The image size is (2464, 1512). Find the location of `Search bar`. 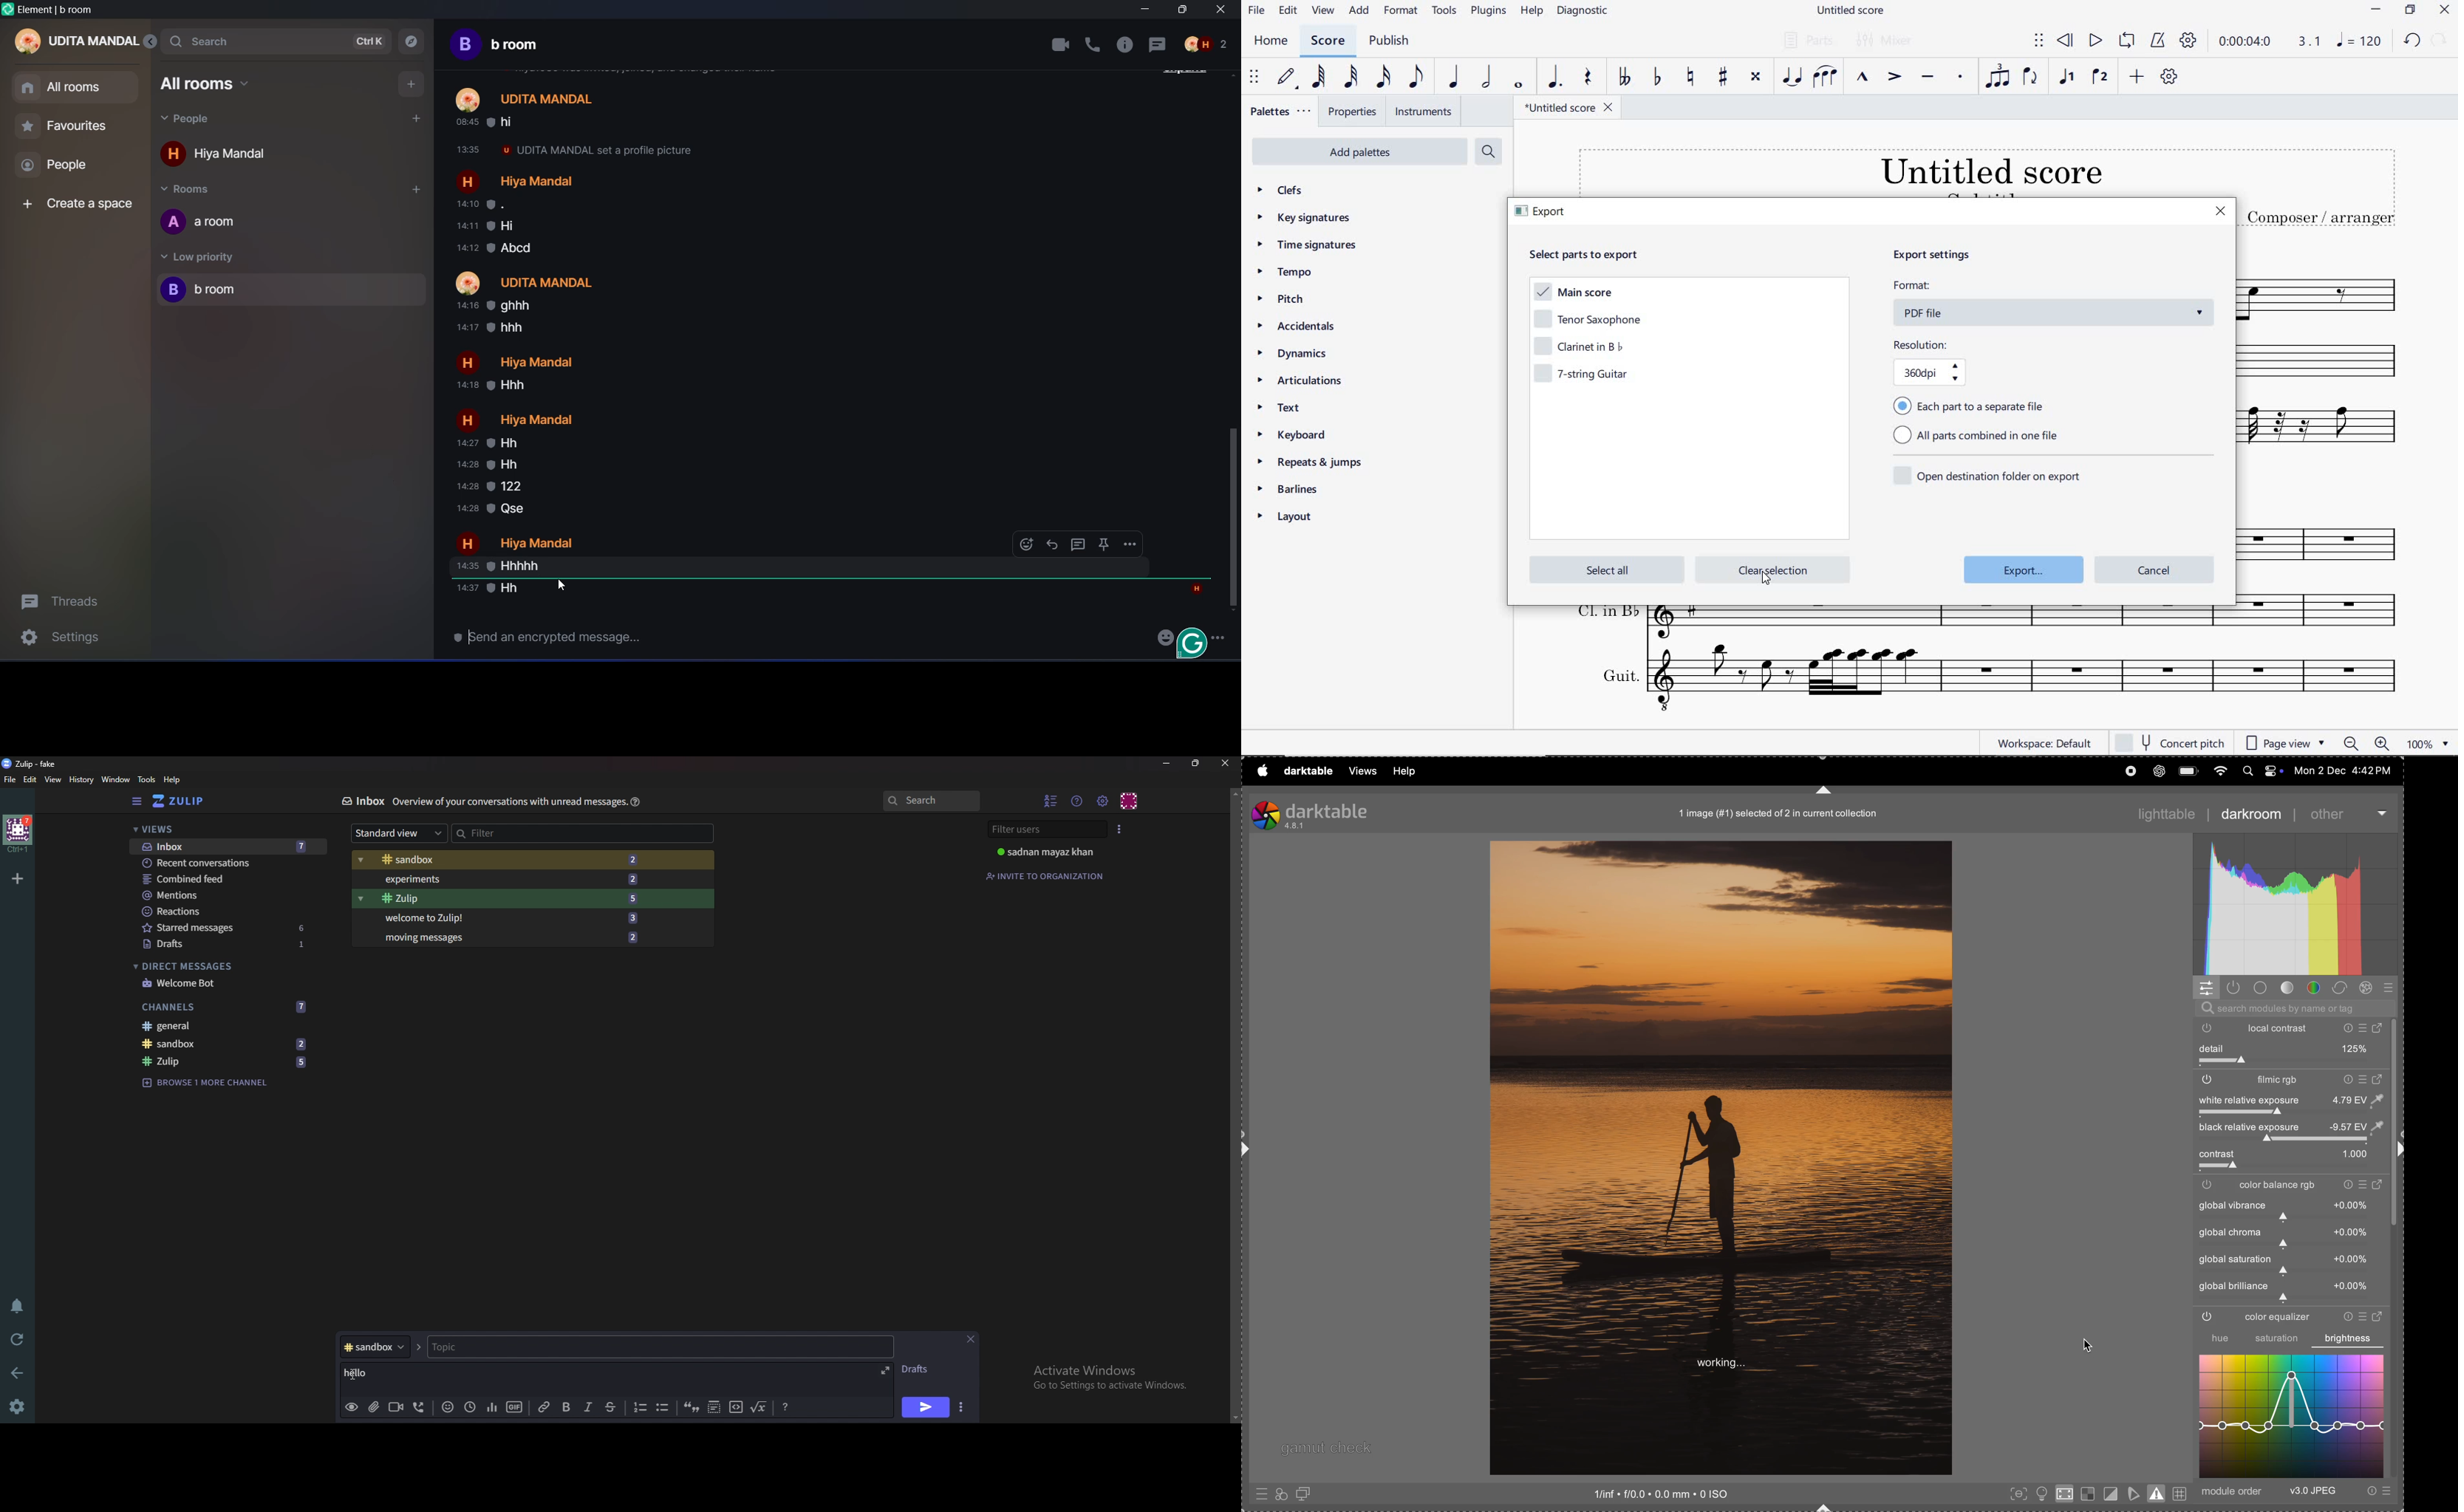

Search bar is located at coordinates (219, 40).